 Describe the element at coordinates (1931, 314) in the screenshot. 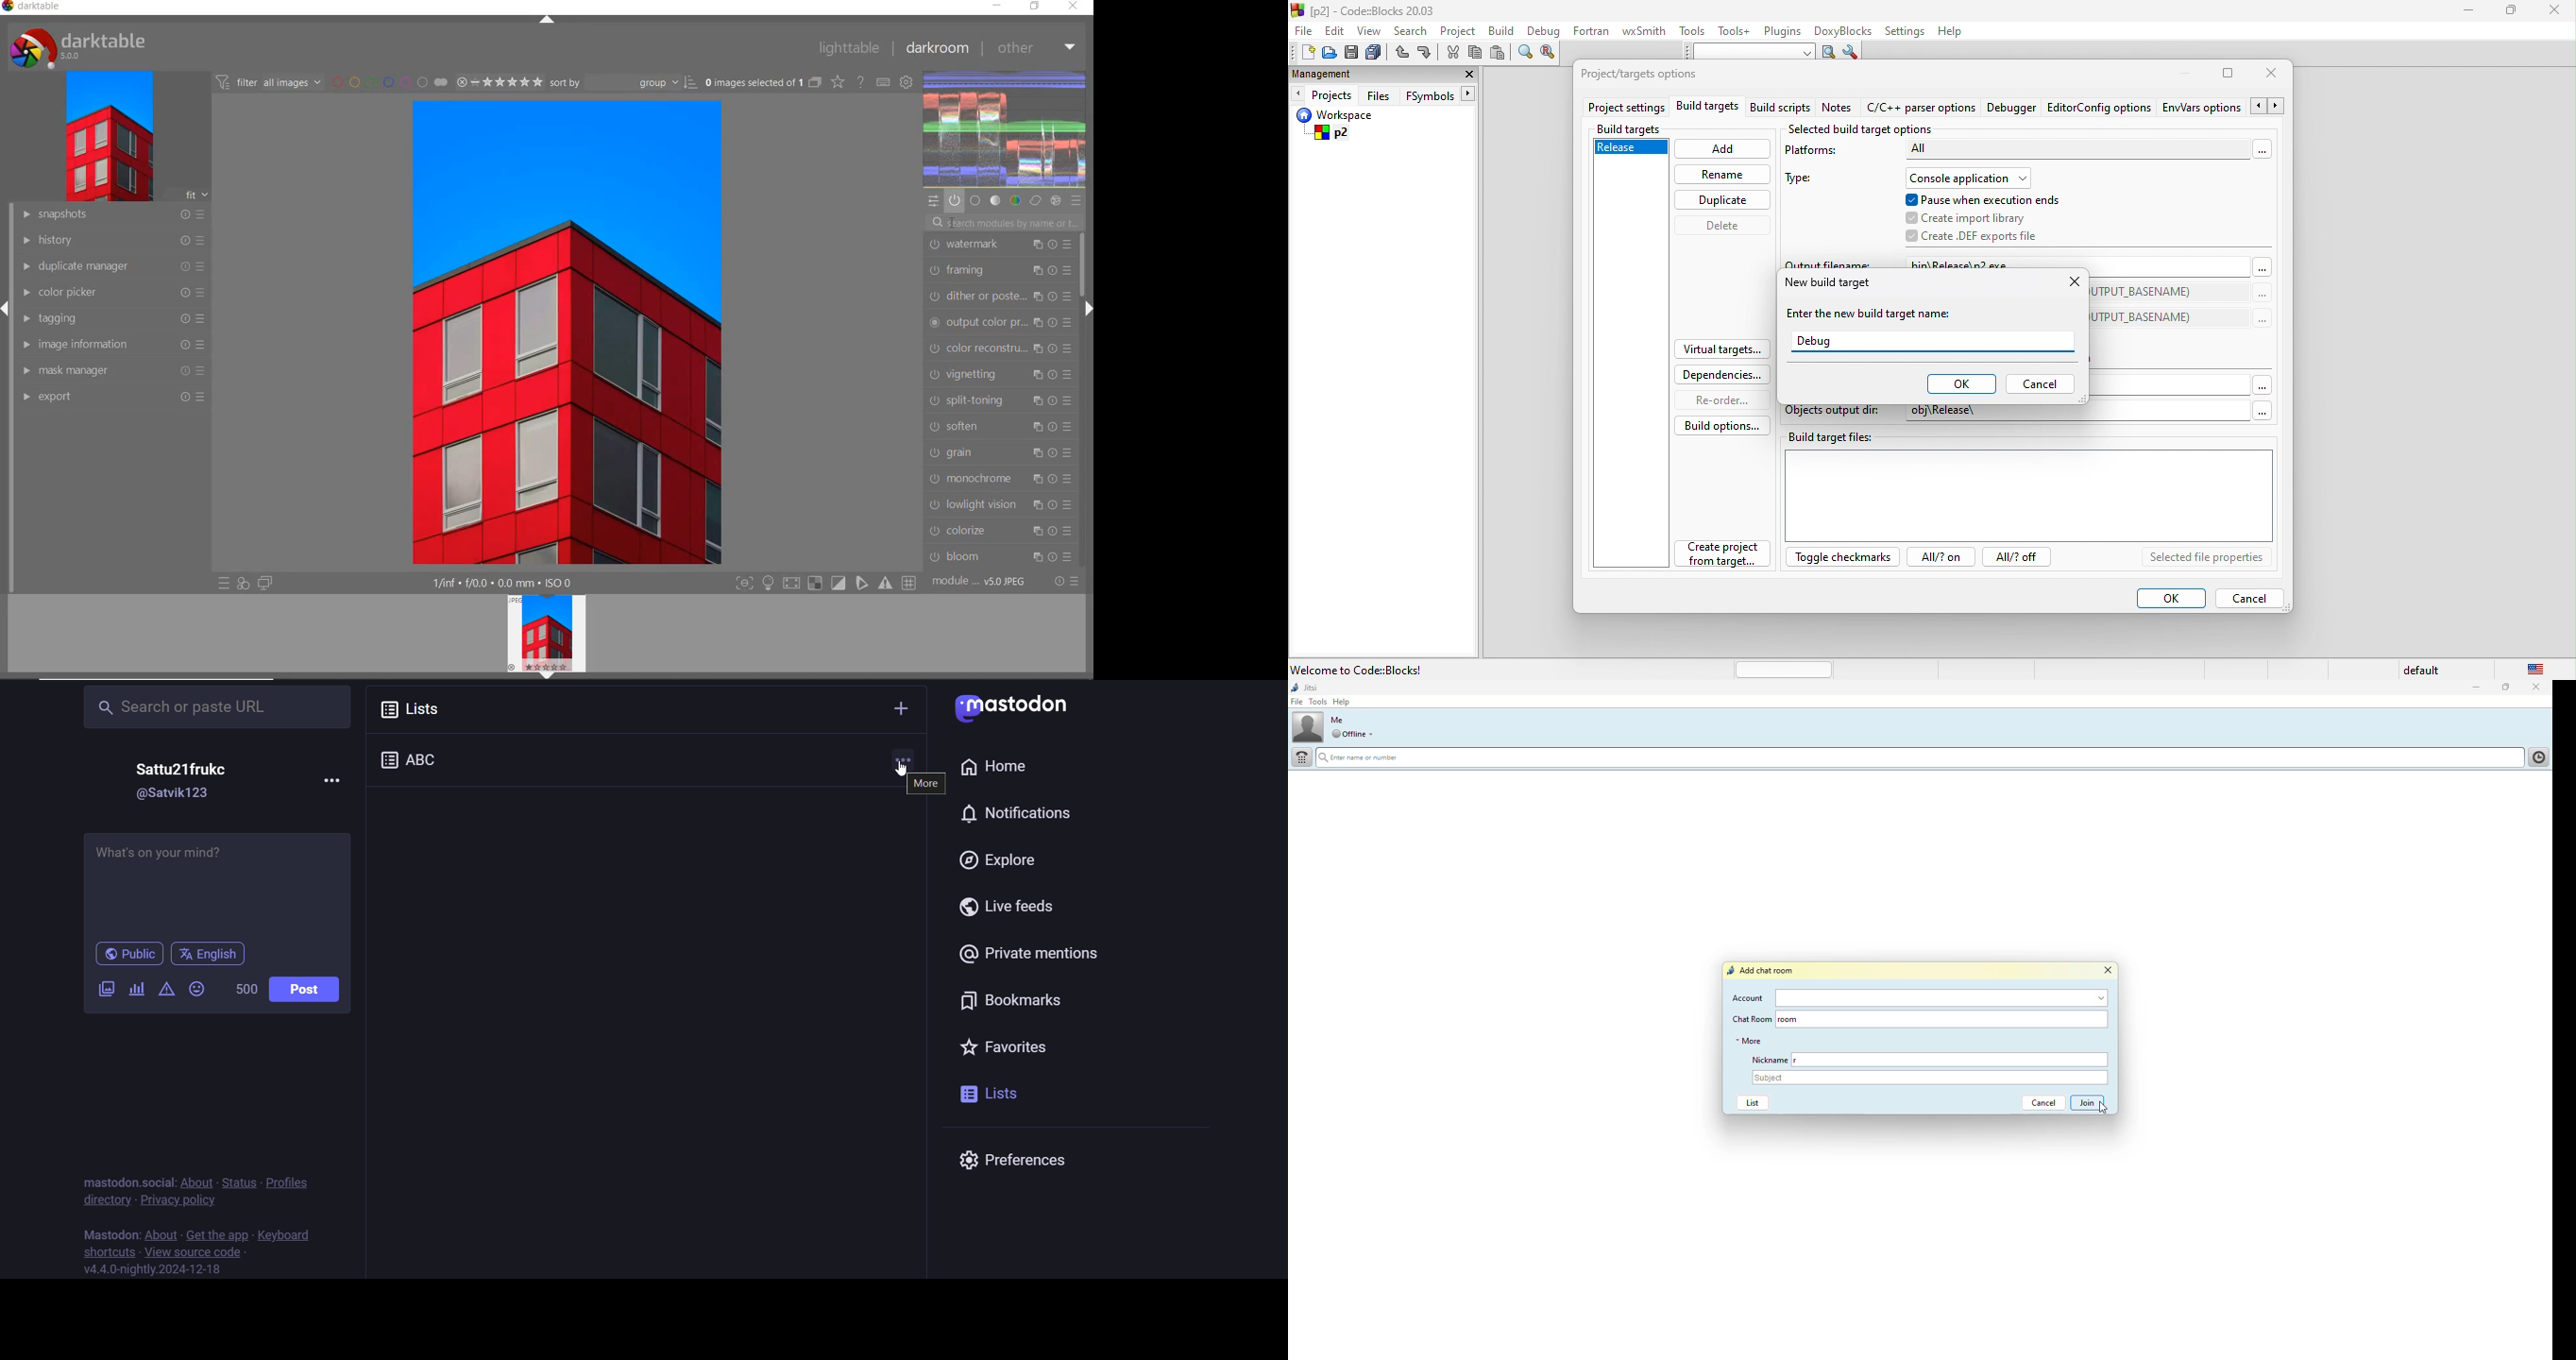

I see `enter the new build target name` at that location.